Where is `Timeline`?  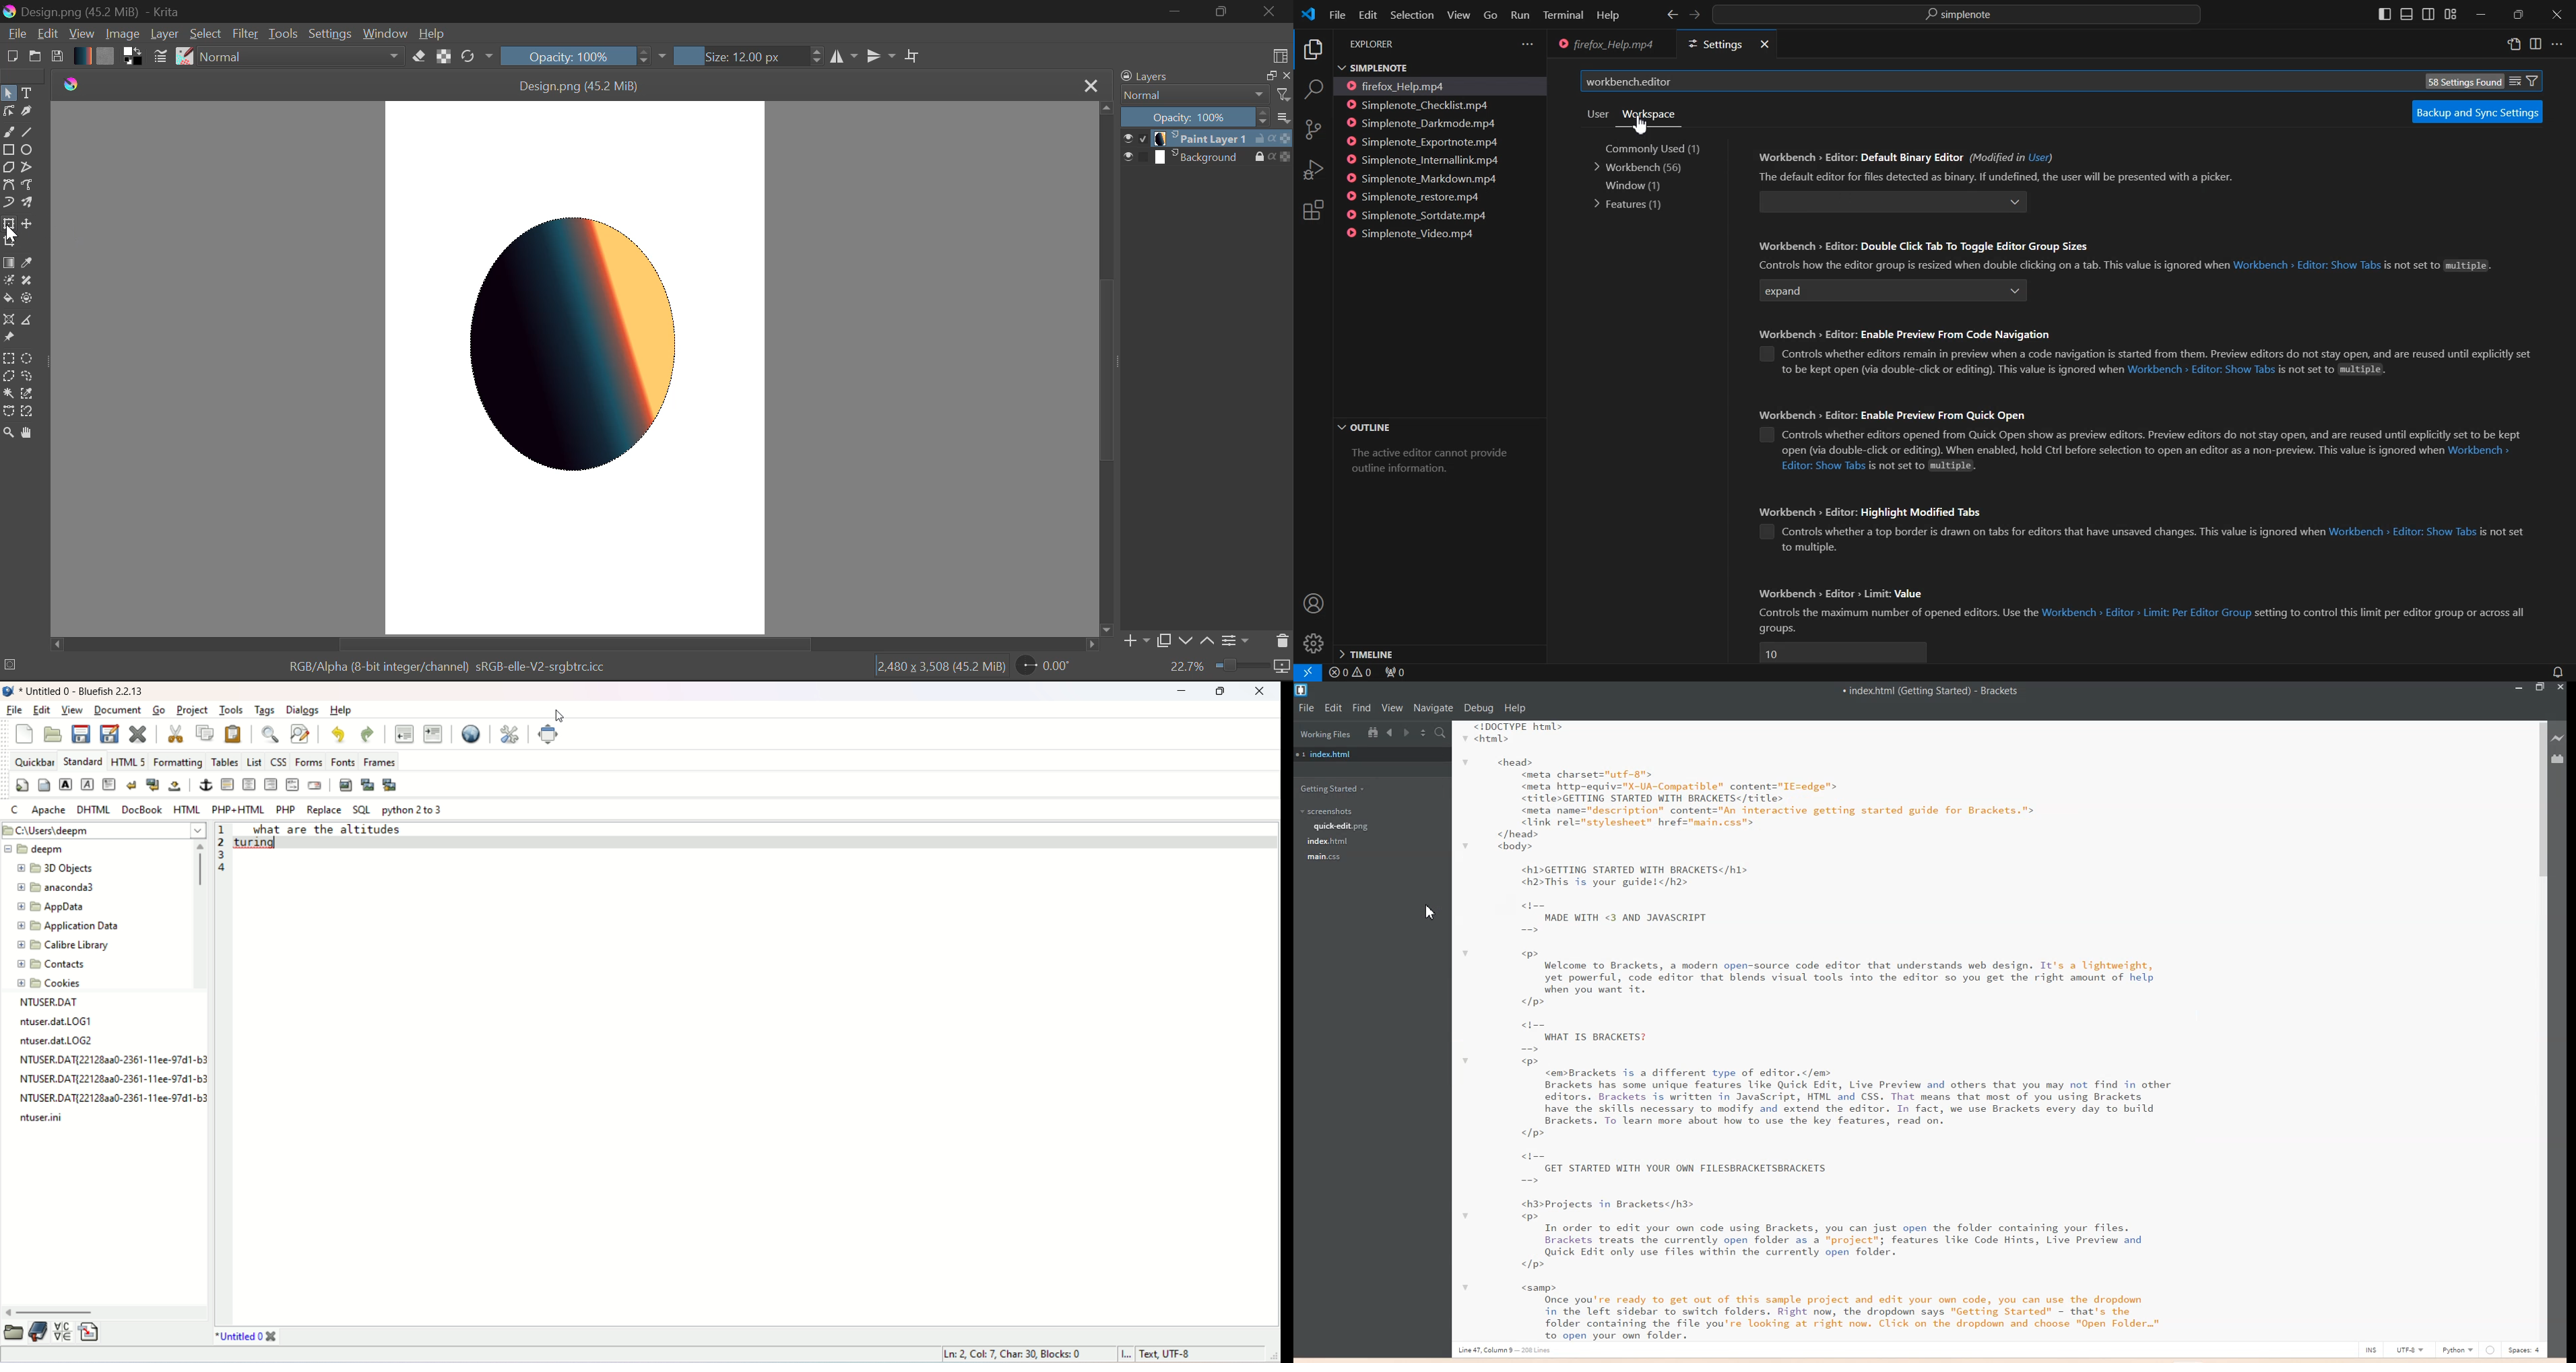 Timeline is located at coordinates (1438, 653).